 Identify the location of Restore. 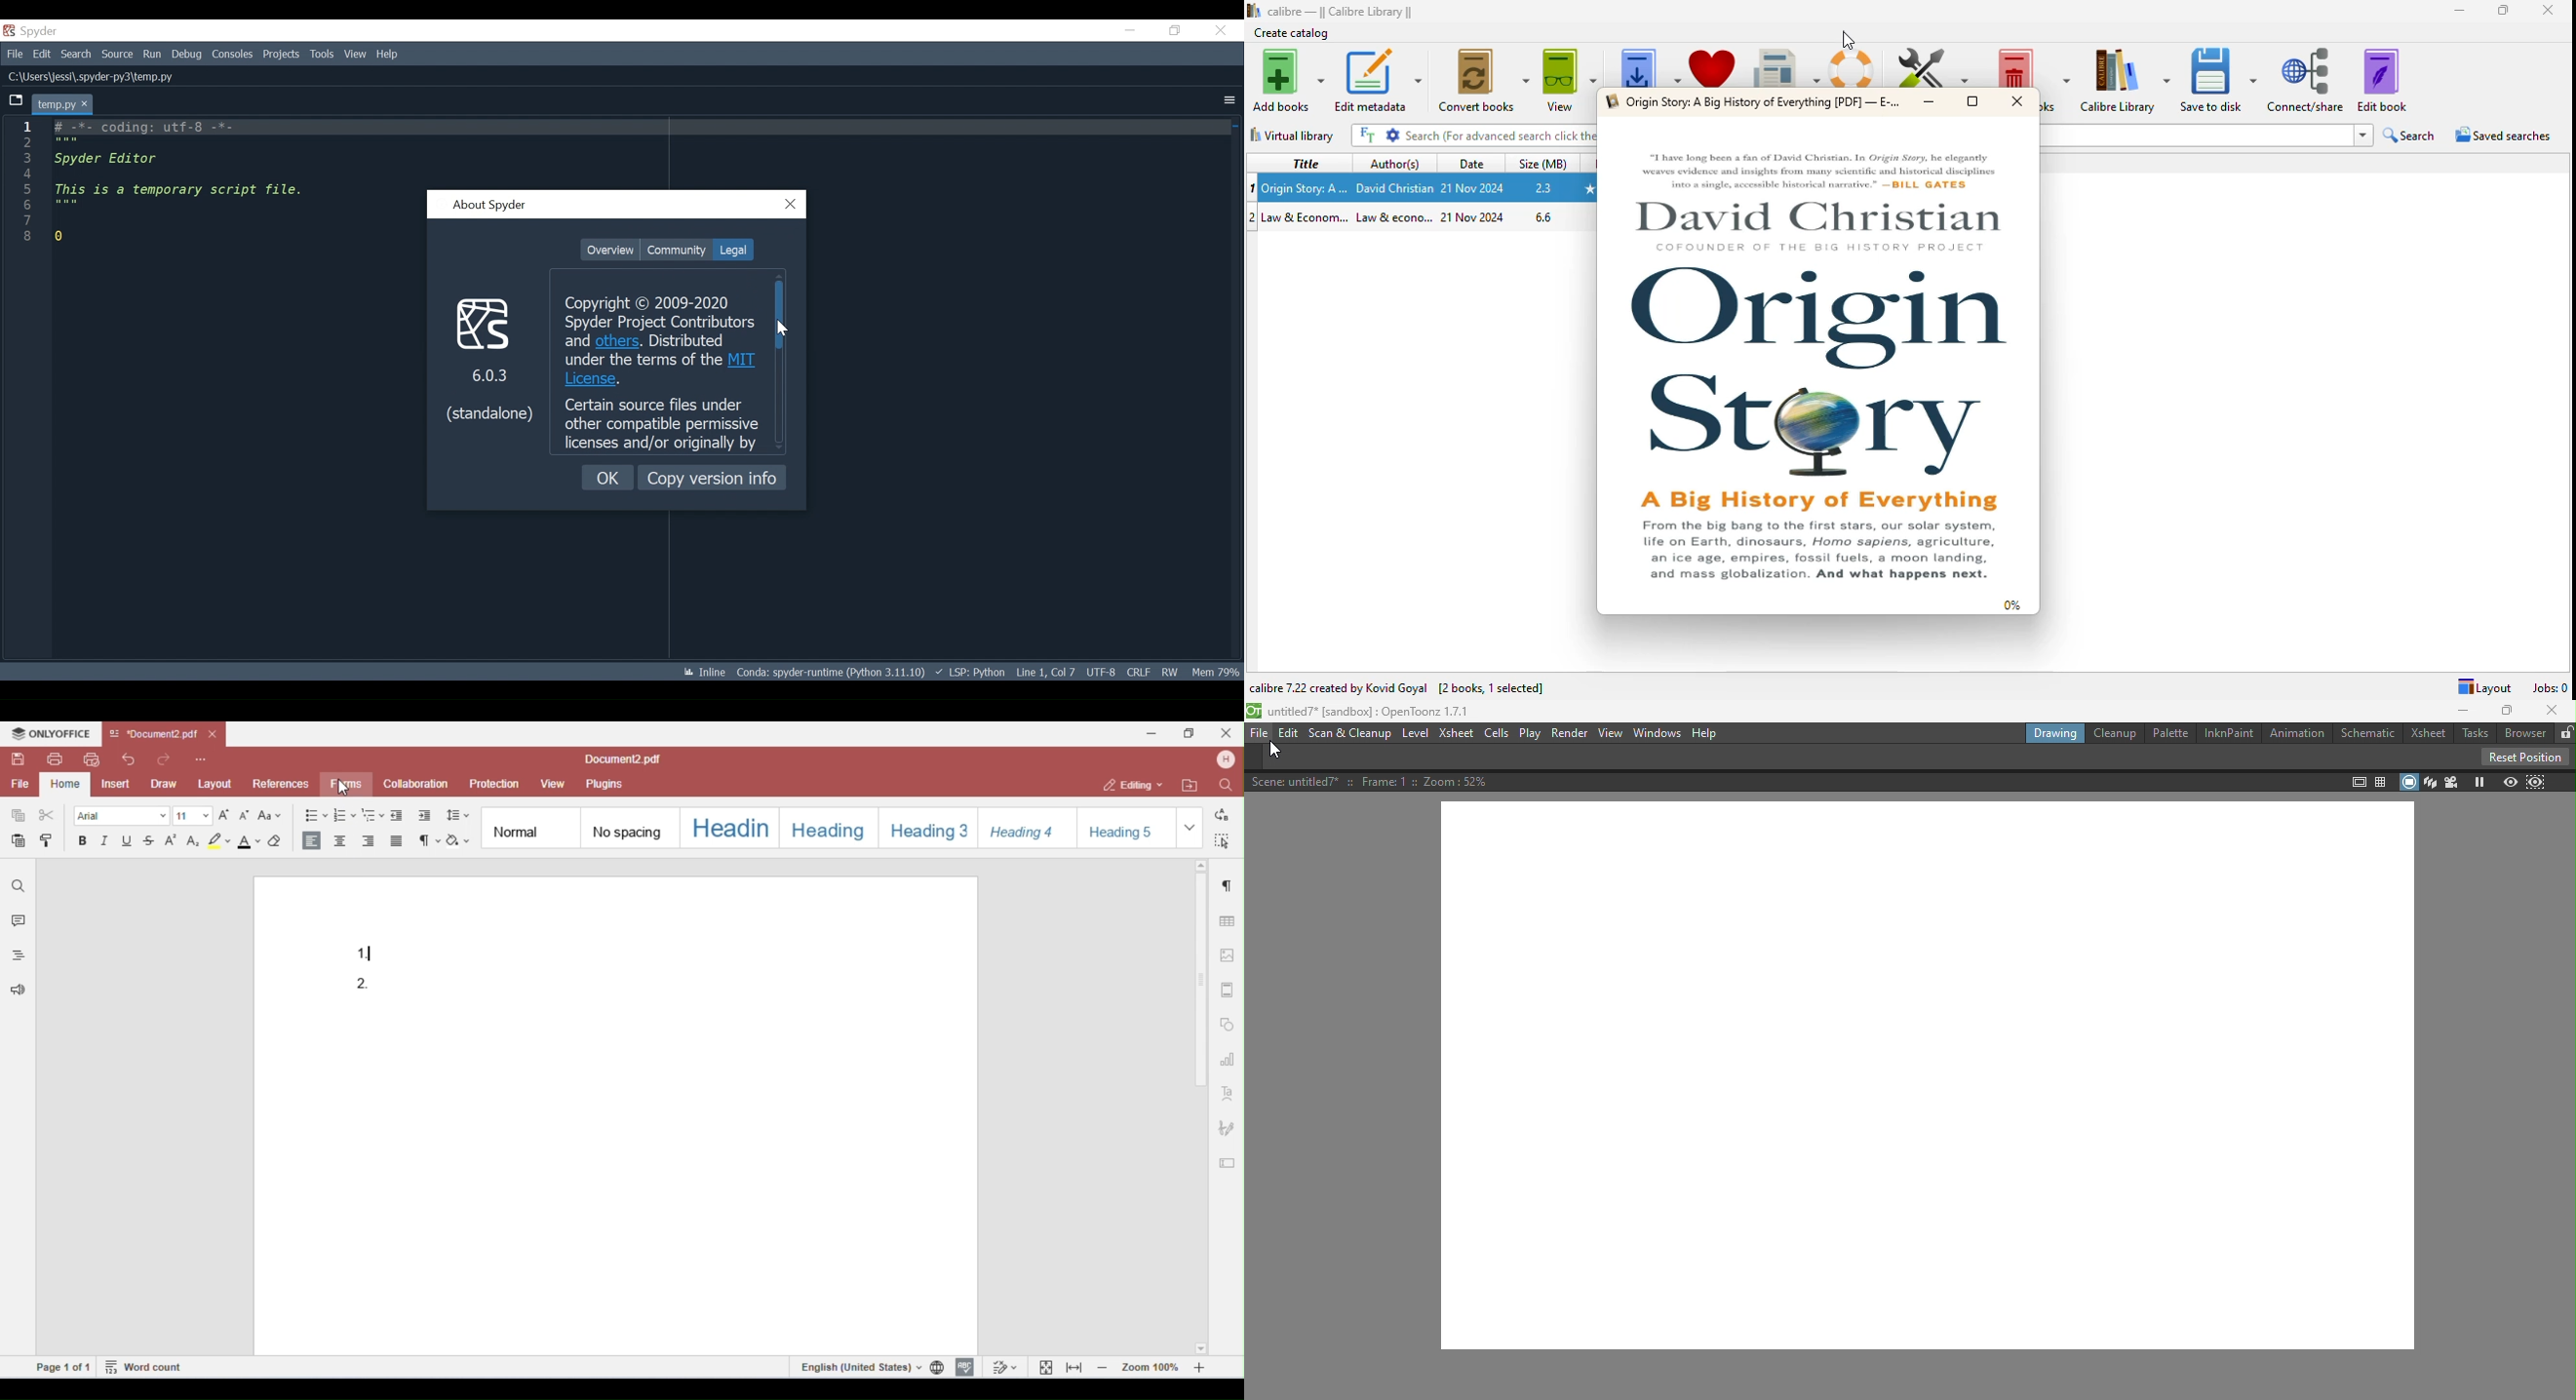
(1176, 30).